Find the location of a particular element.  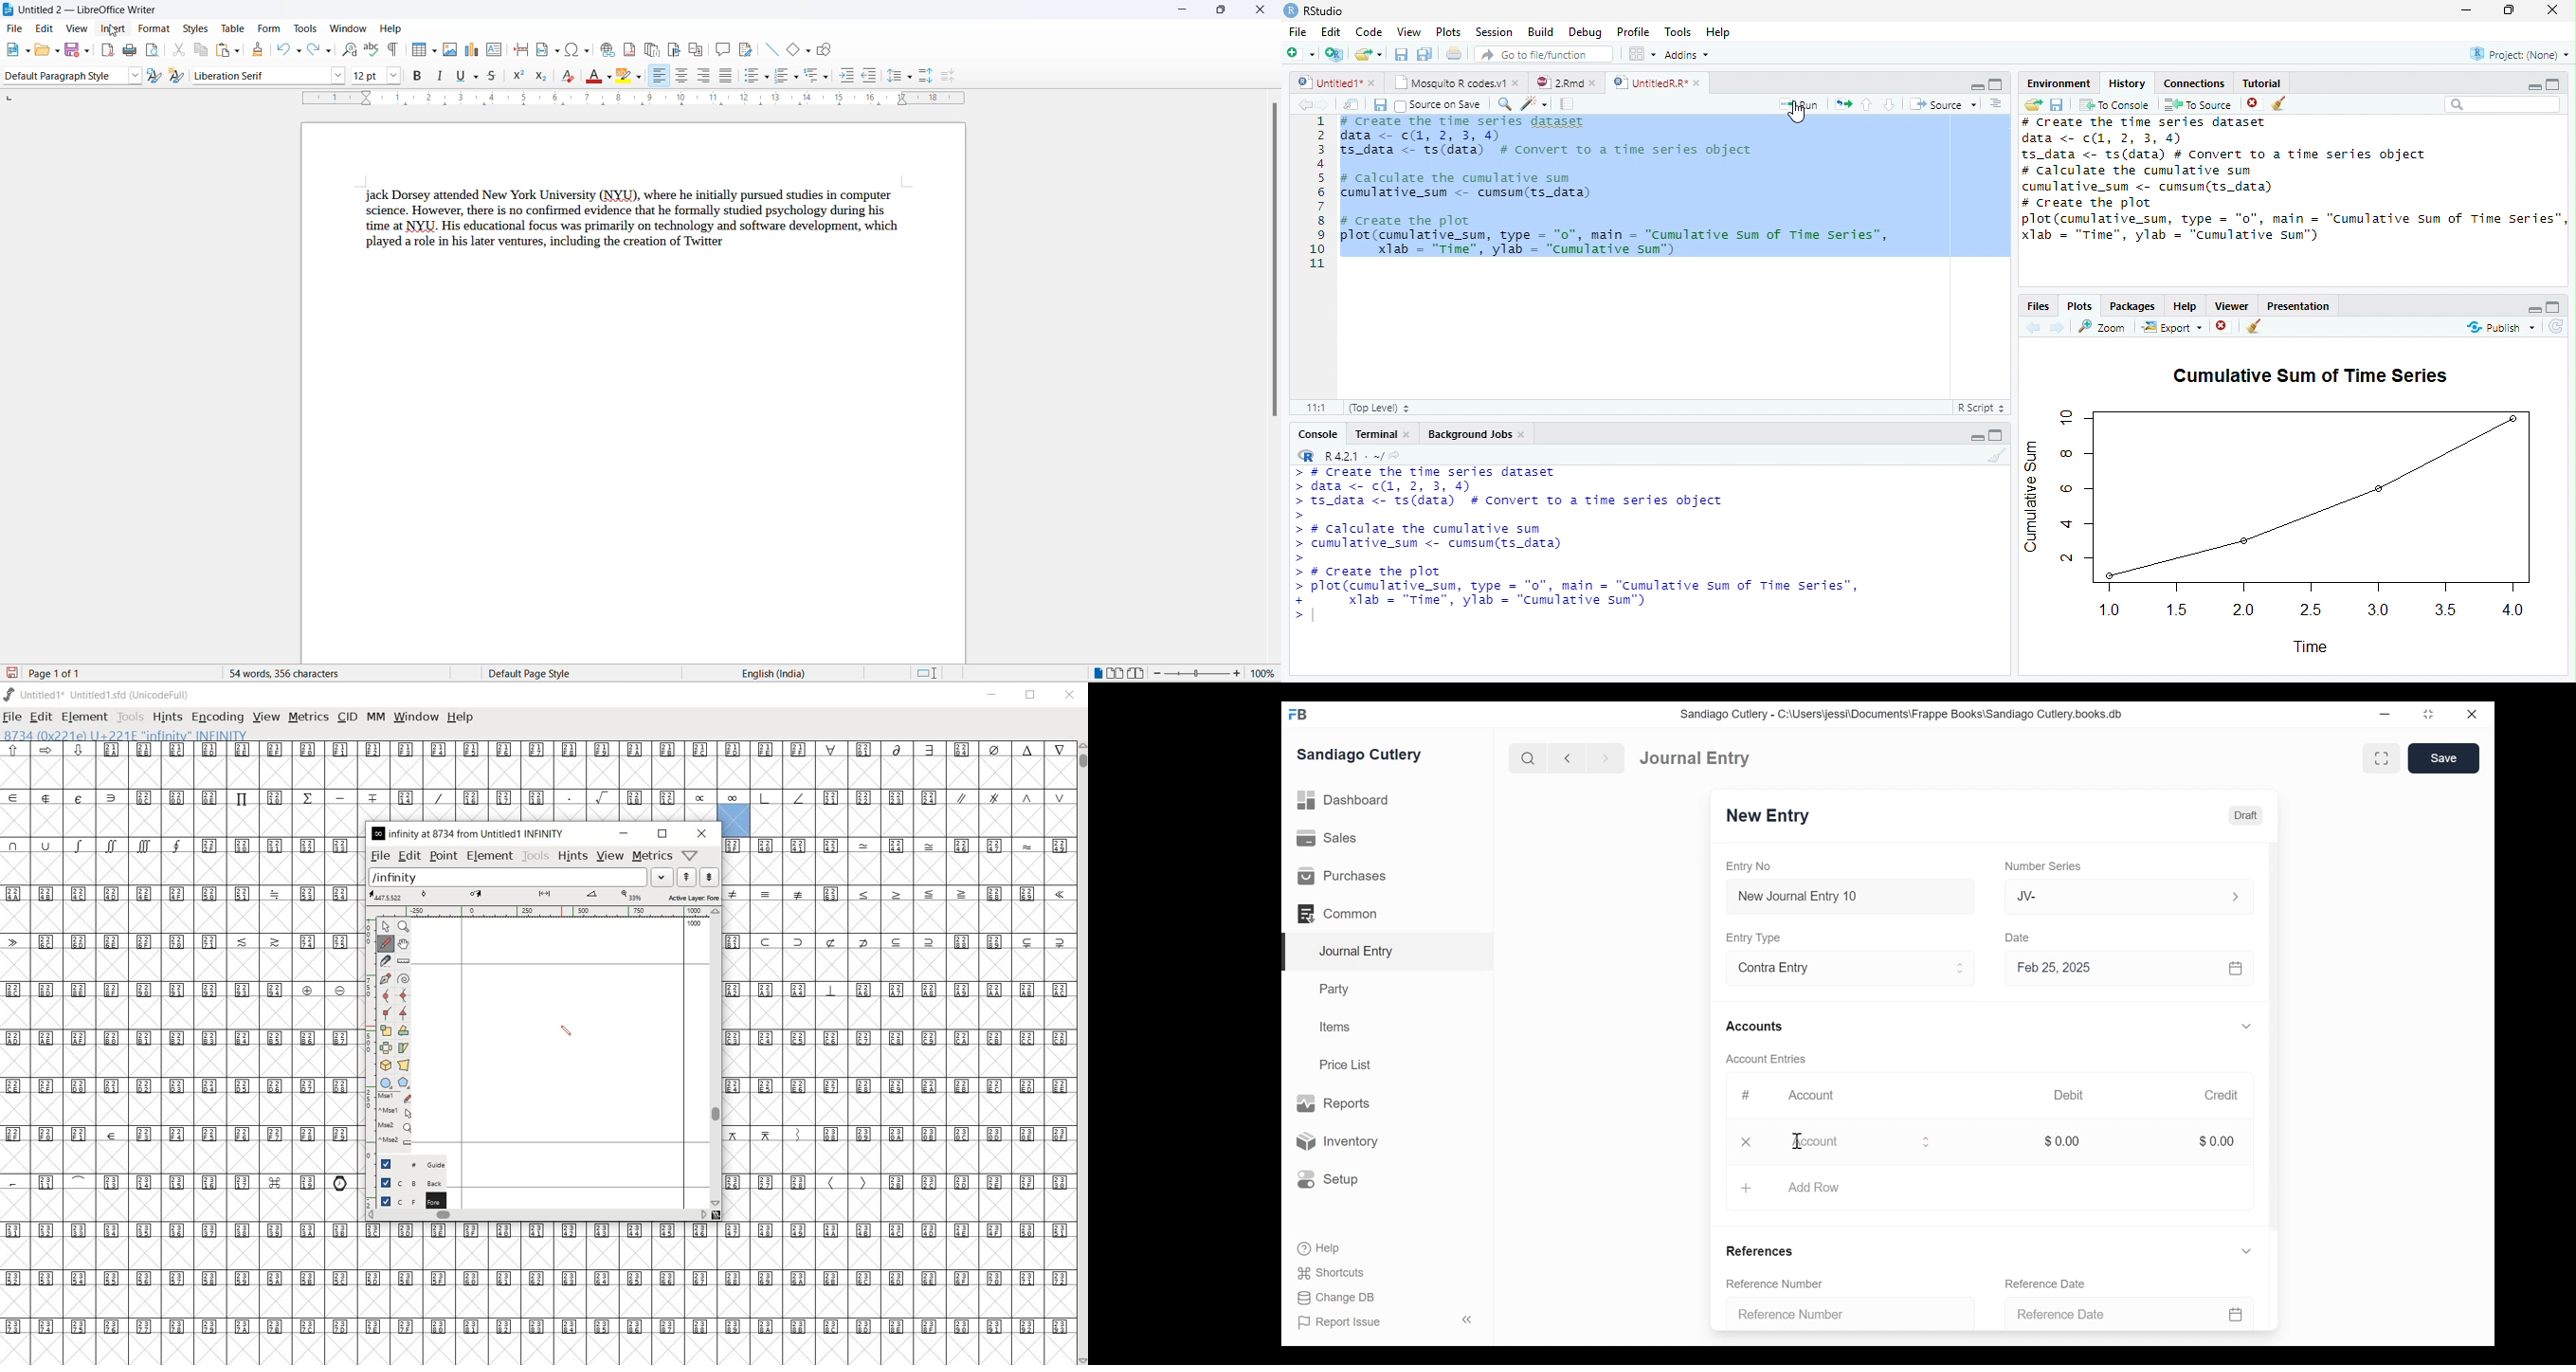

Run is located at coordinates (1796, 105).